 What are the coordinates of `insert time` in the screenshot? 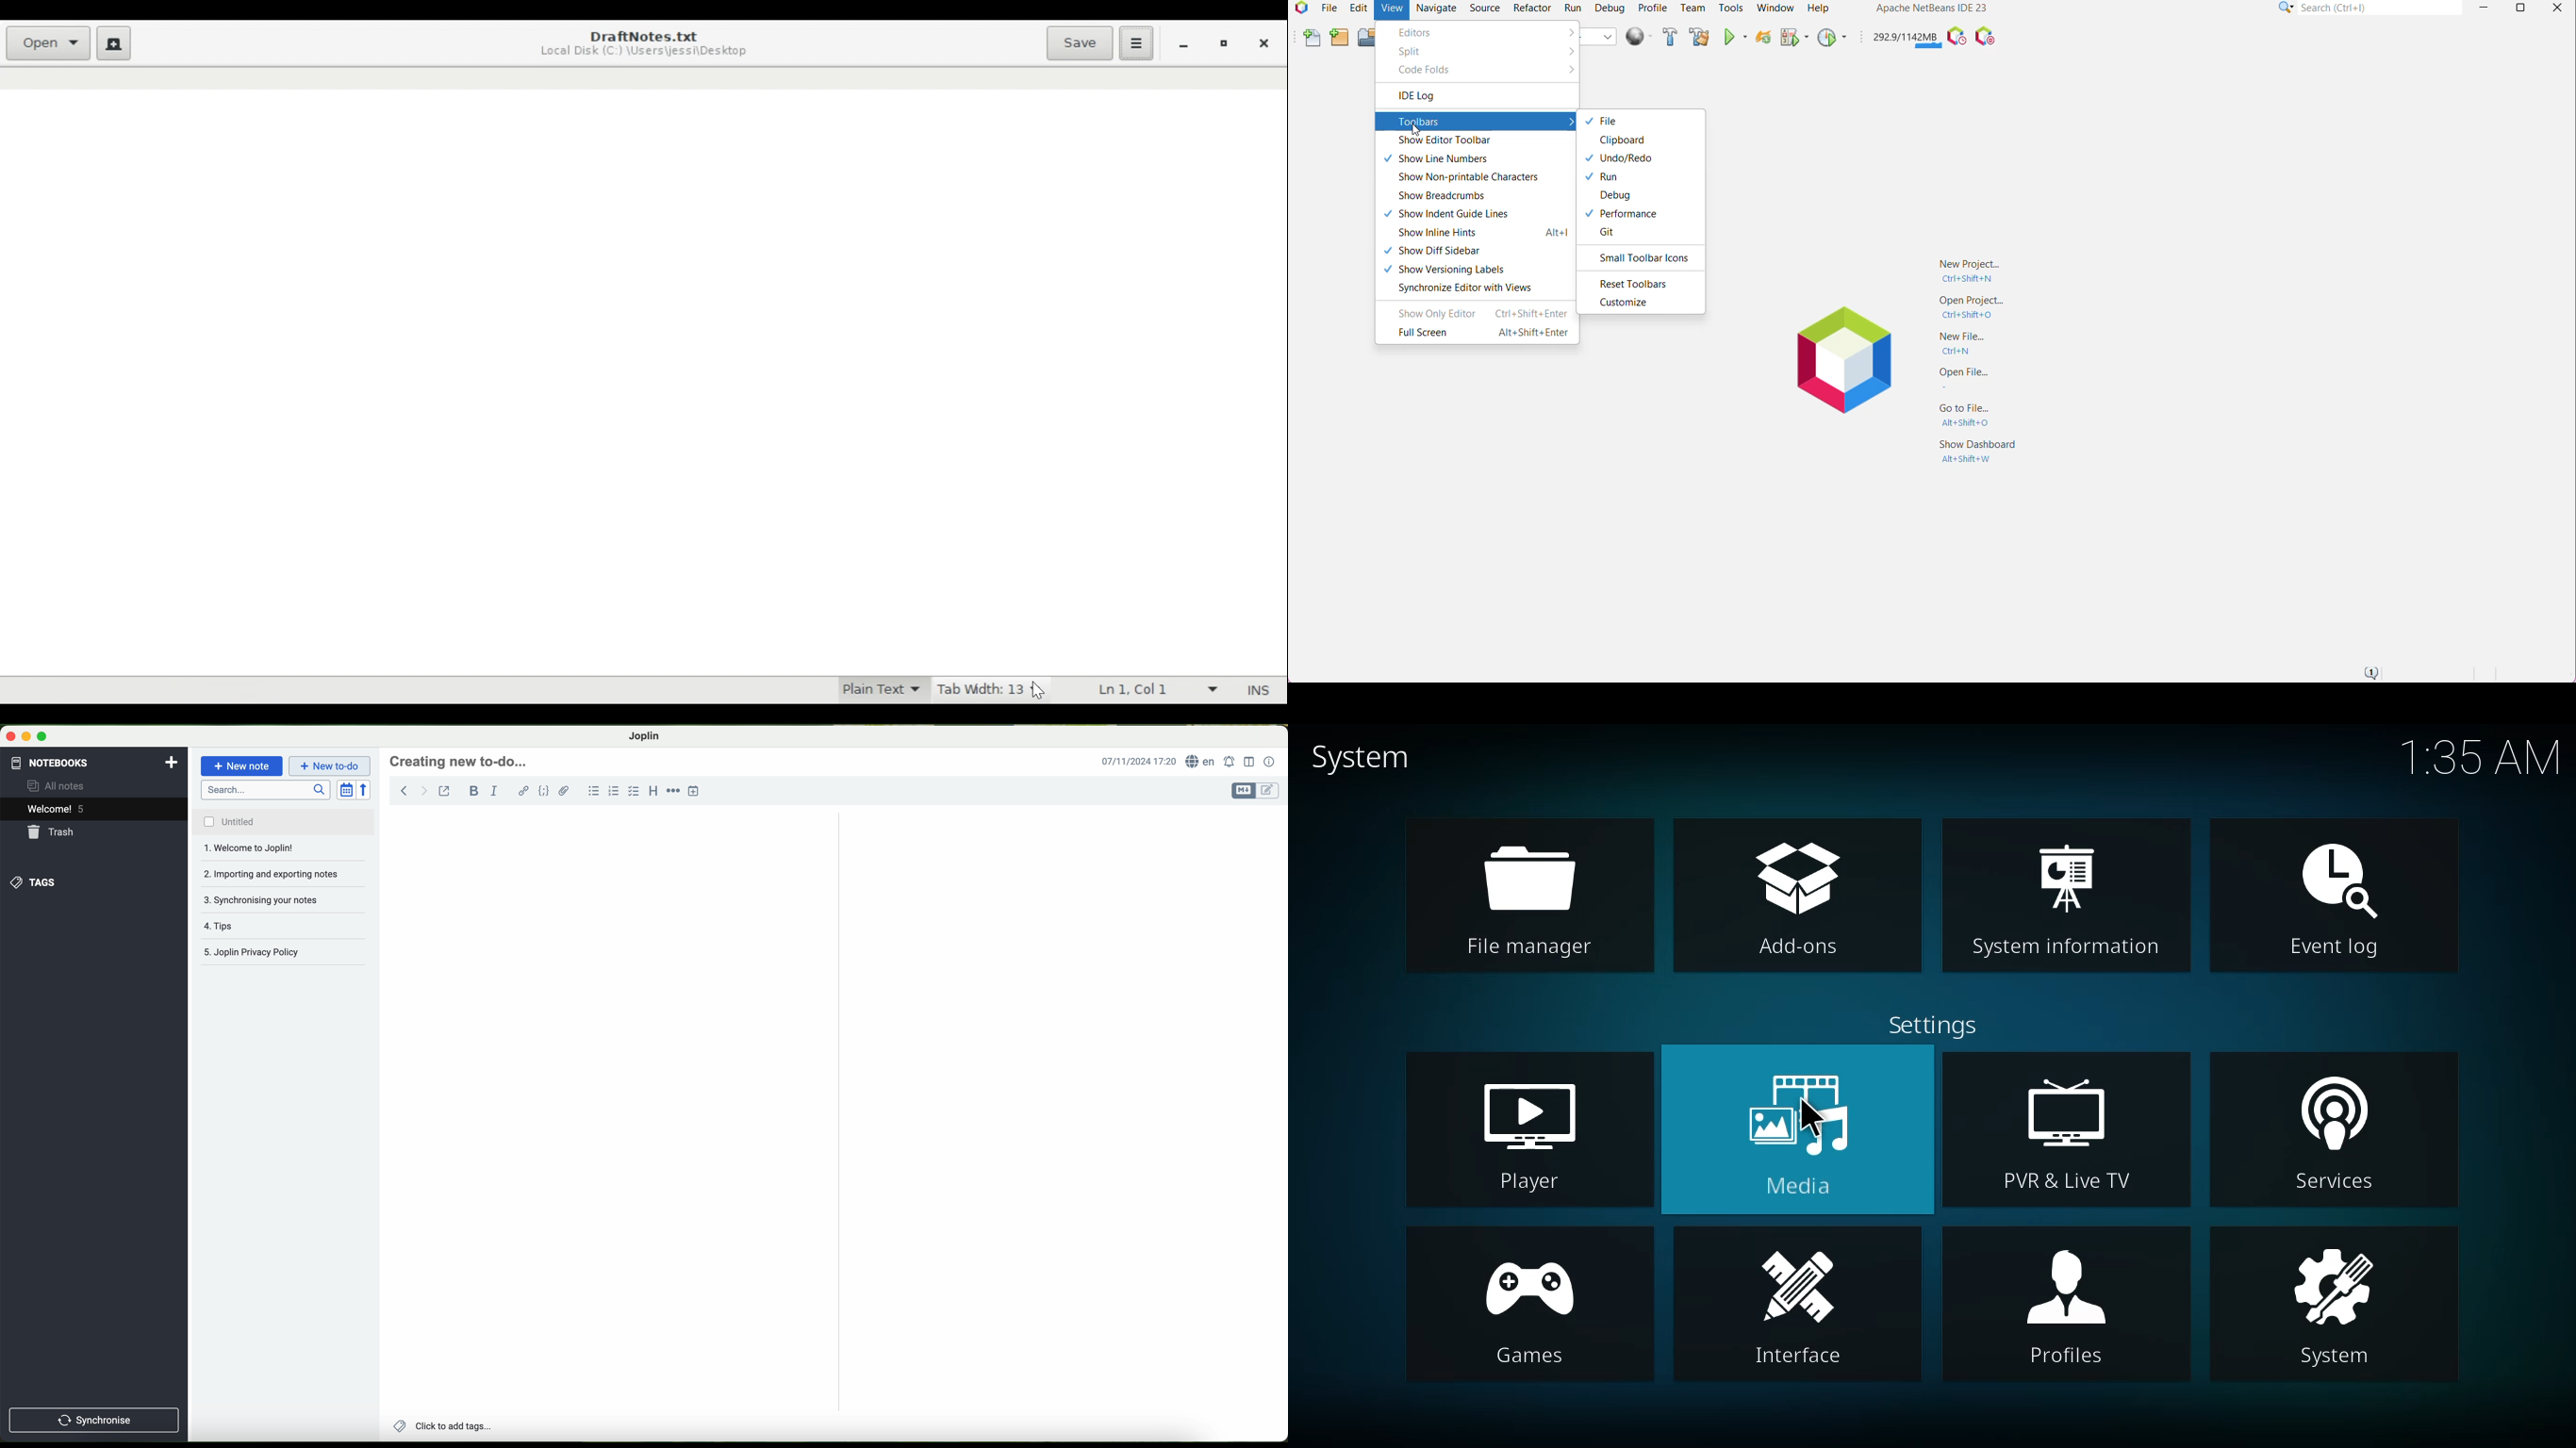 It's located at (694, 791).